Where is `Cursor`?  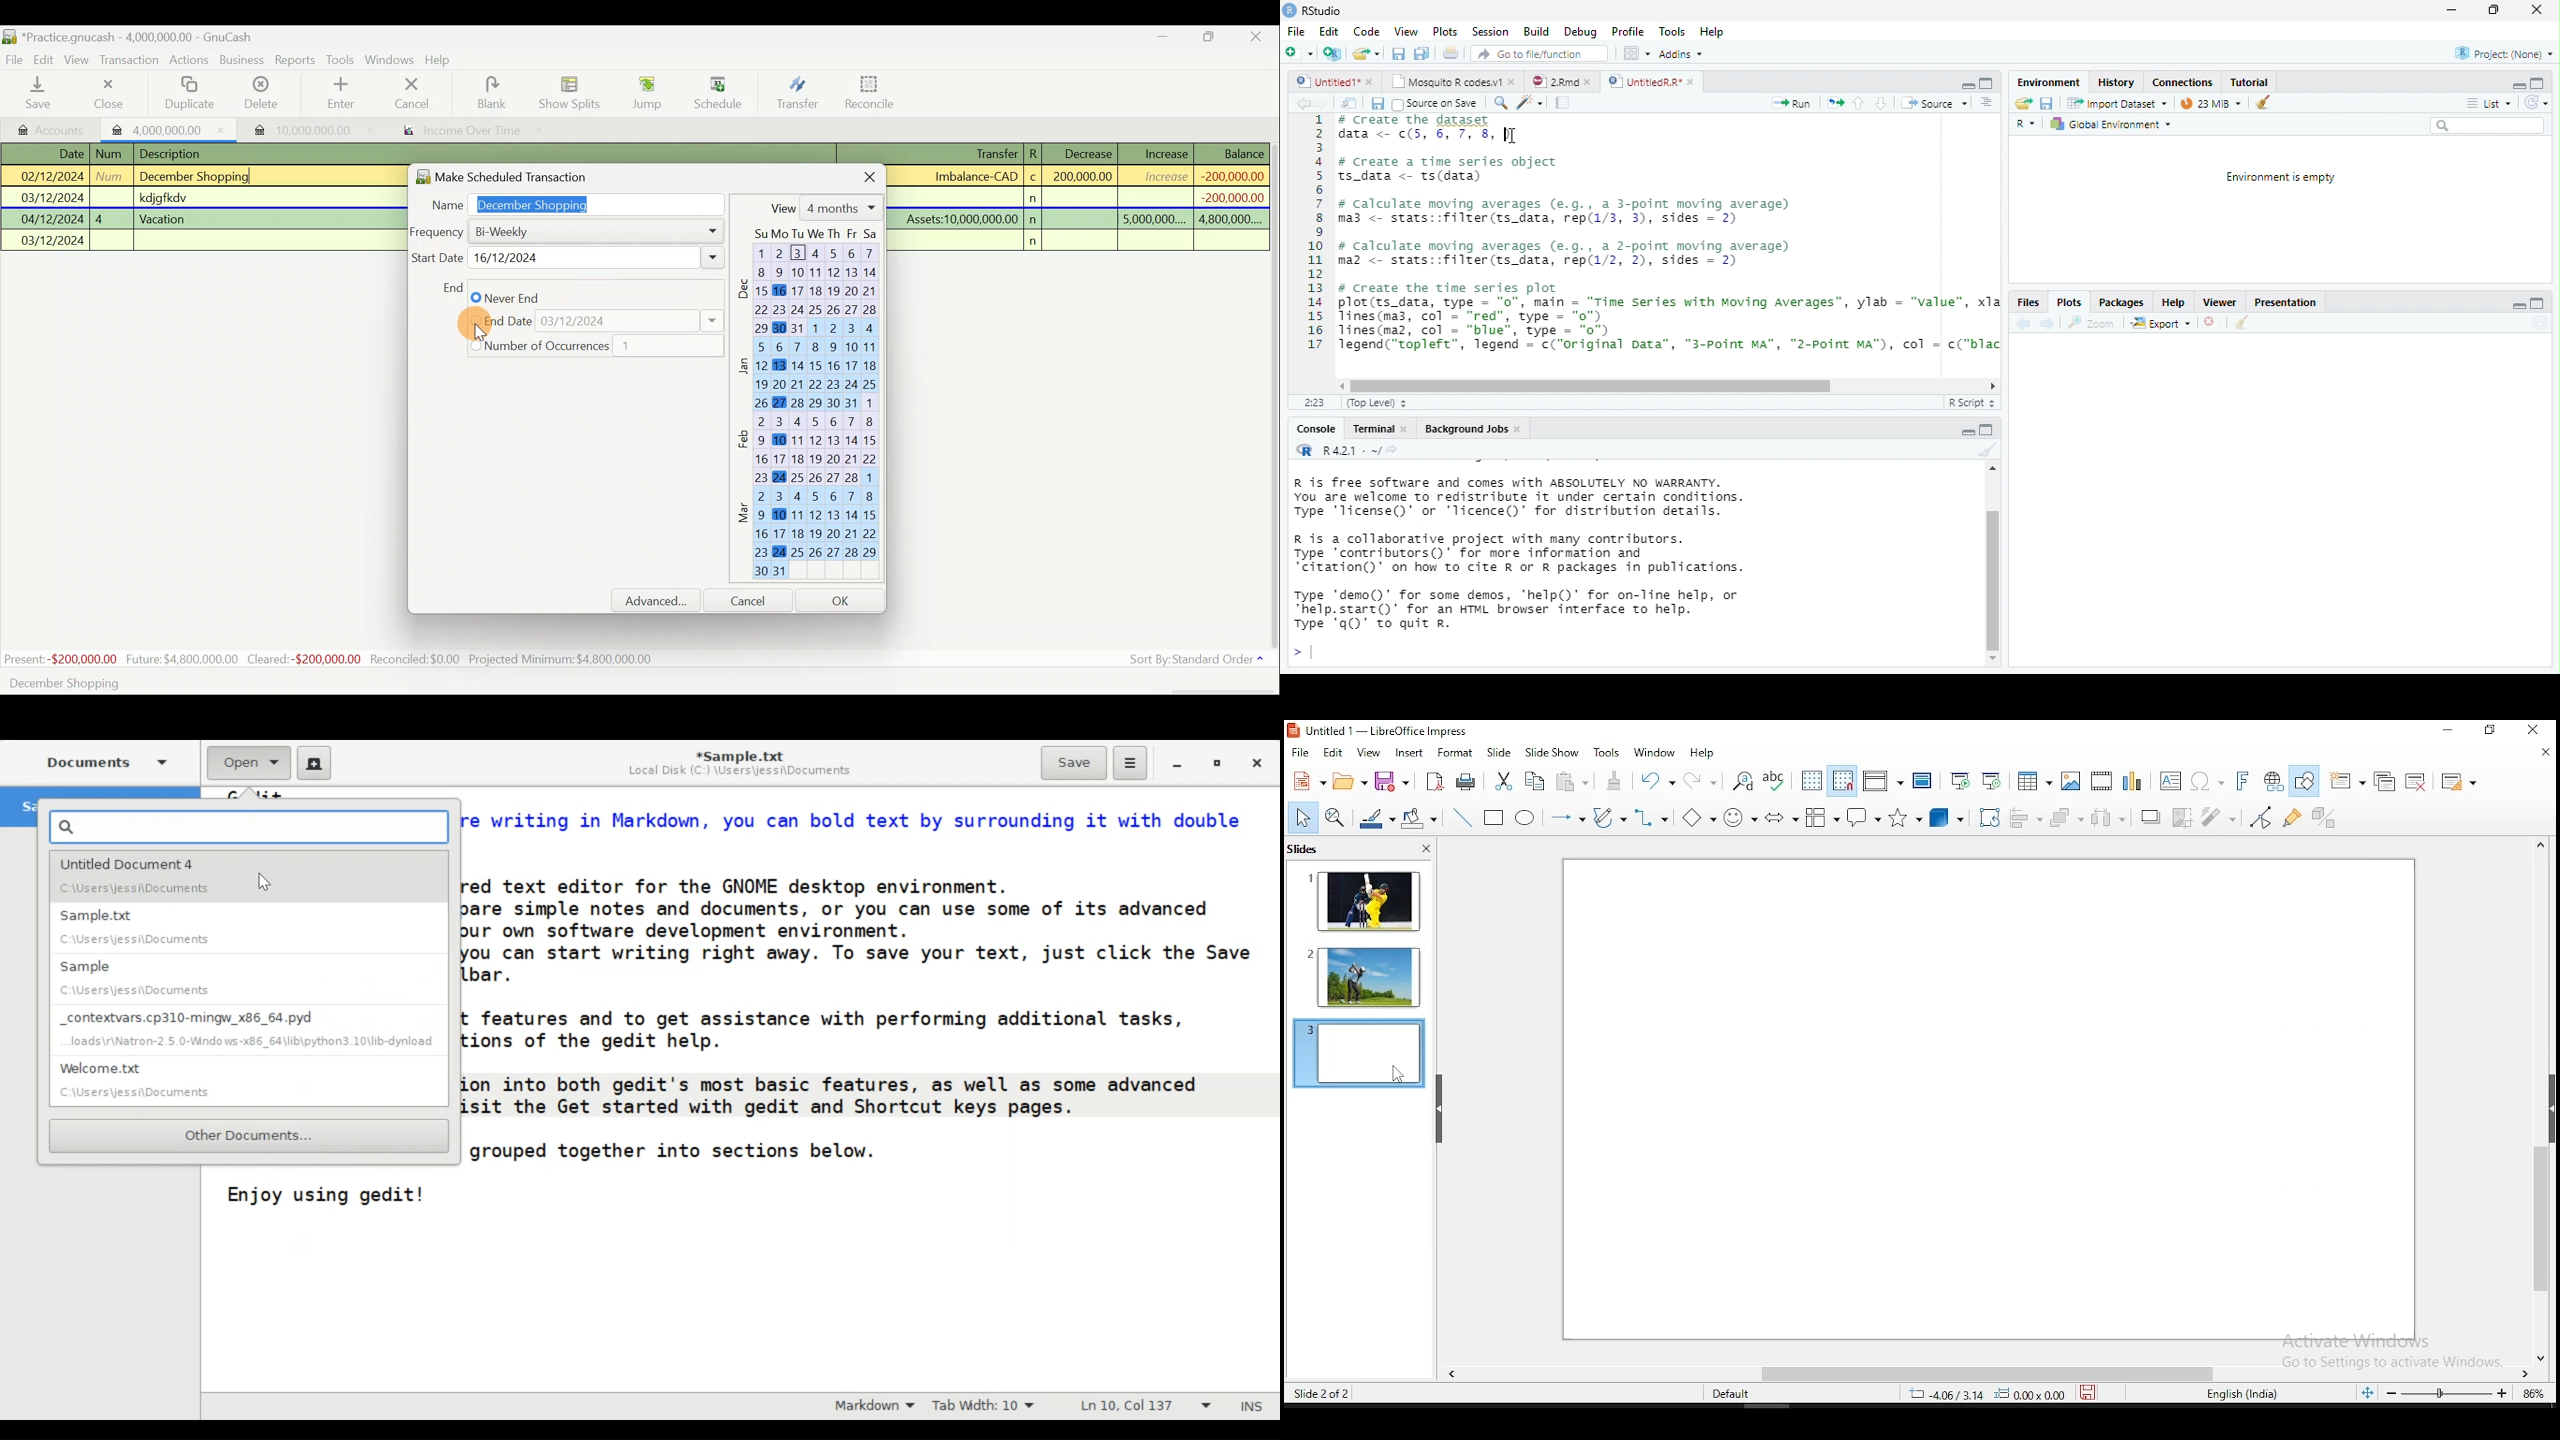 Cursor is located at coordinates (717, 87).